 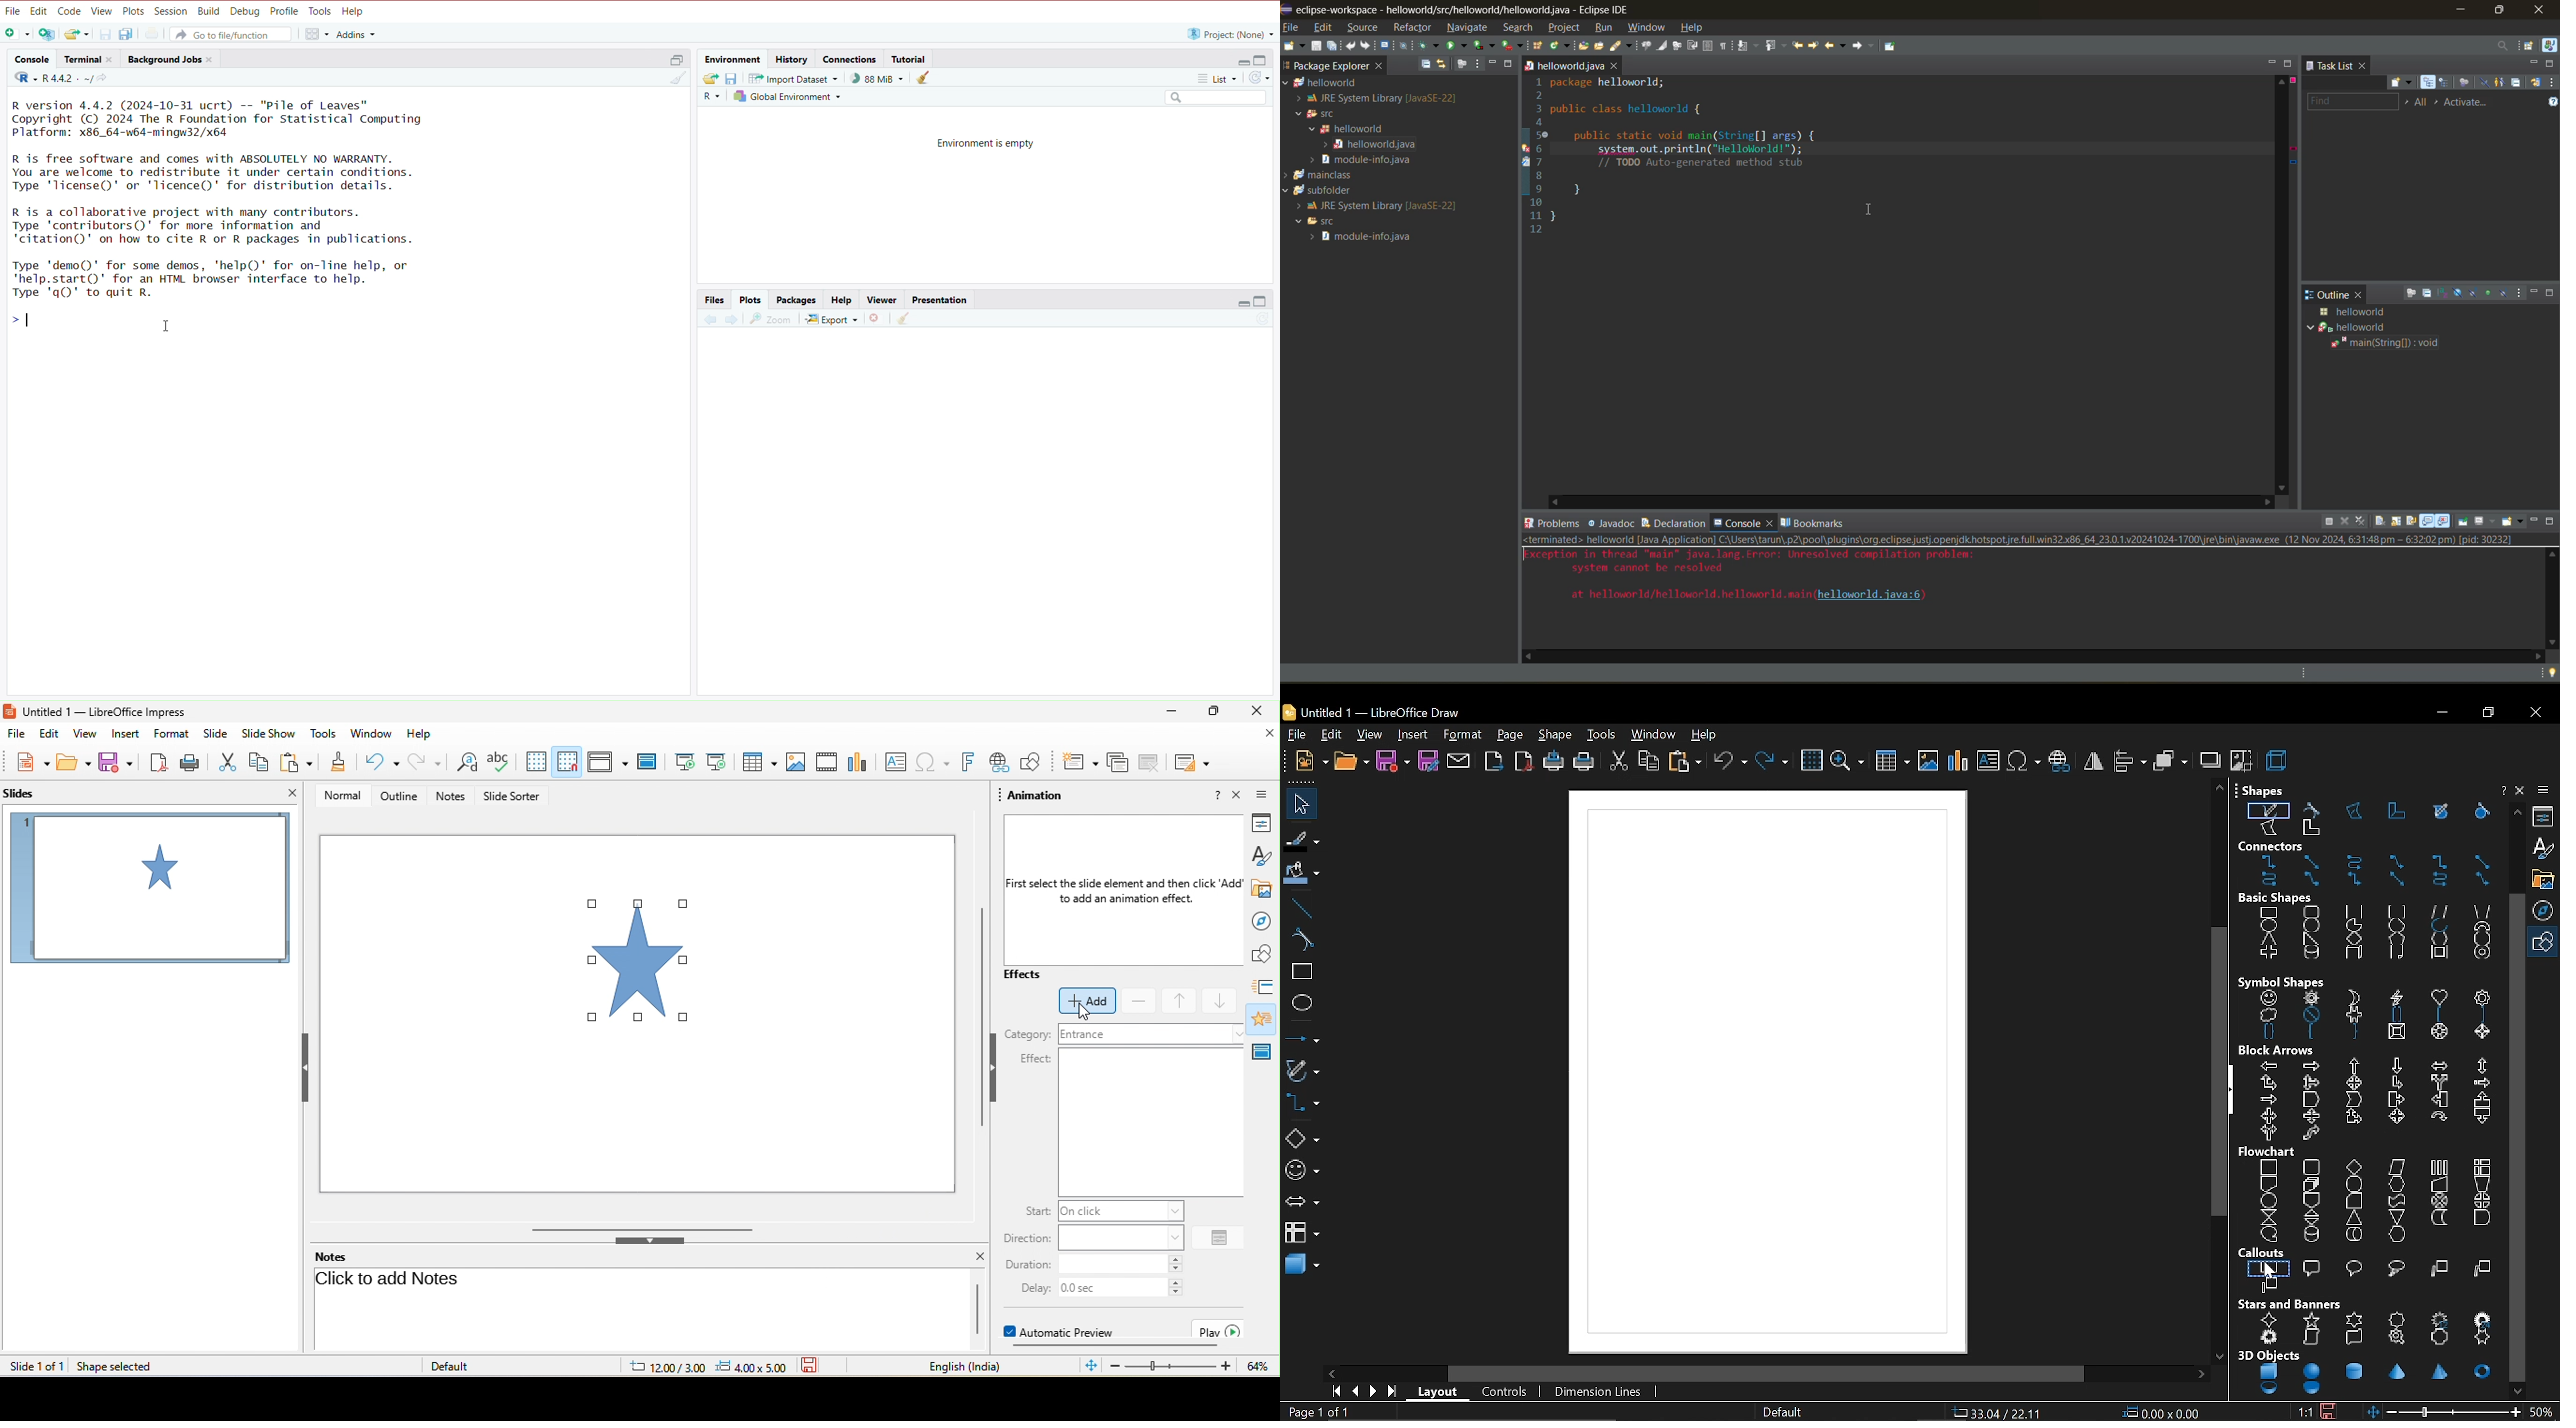 I want to click on Open new project, so click(x=45, y=35).